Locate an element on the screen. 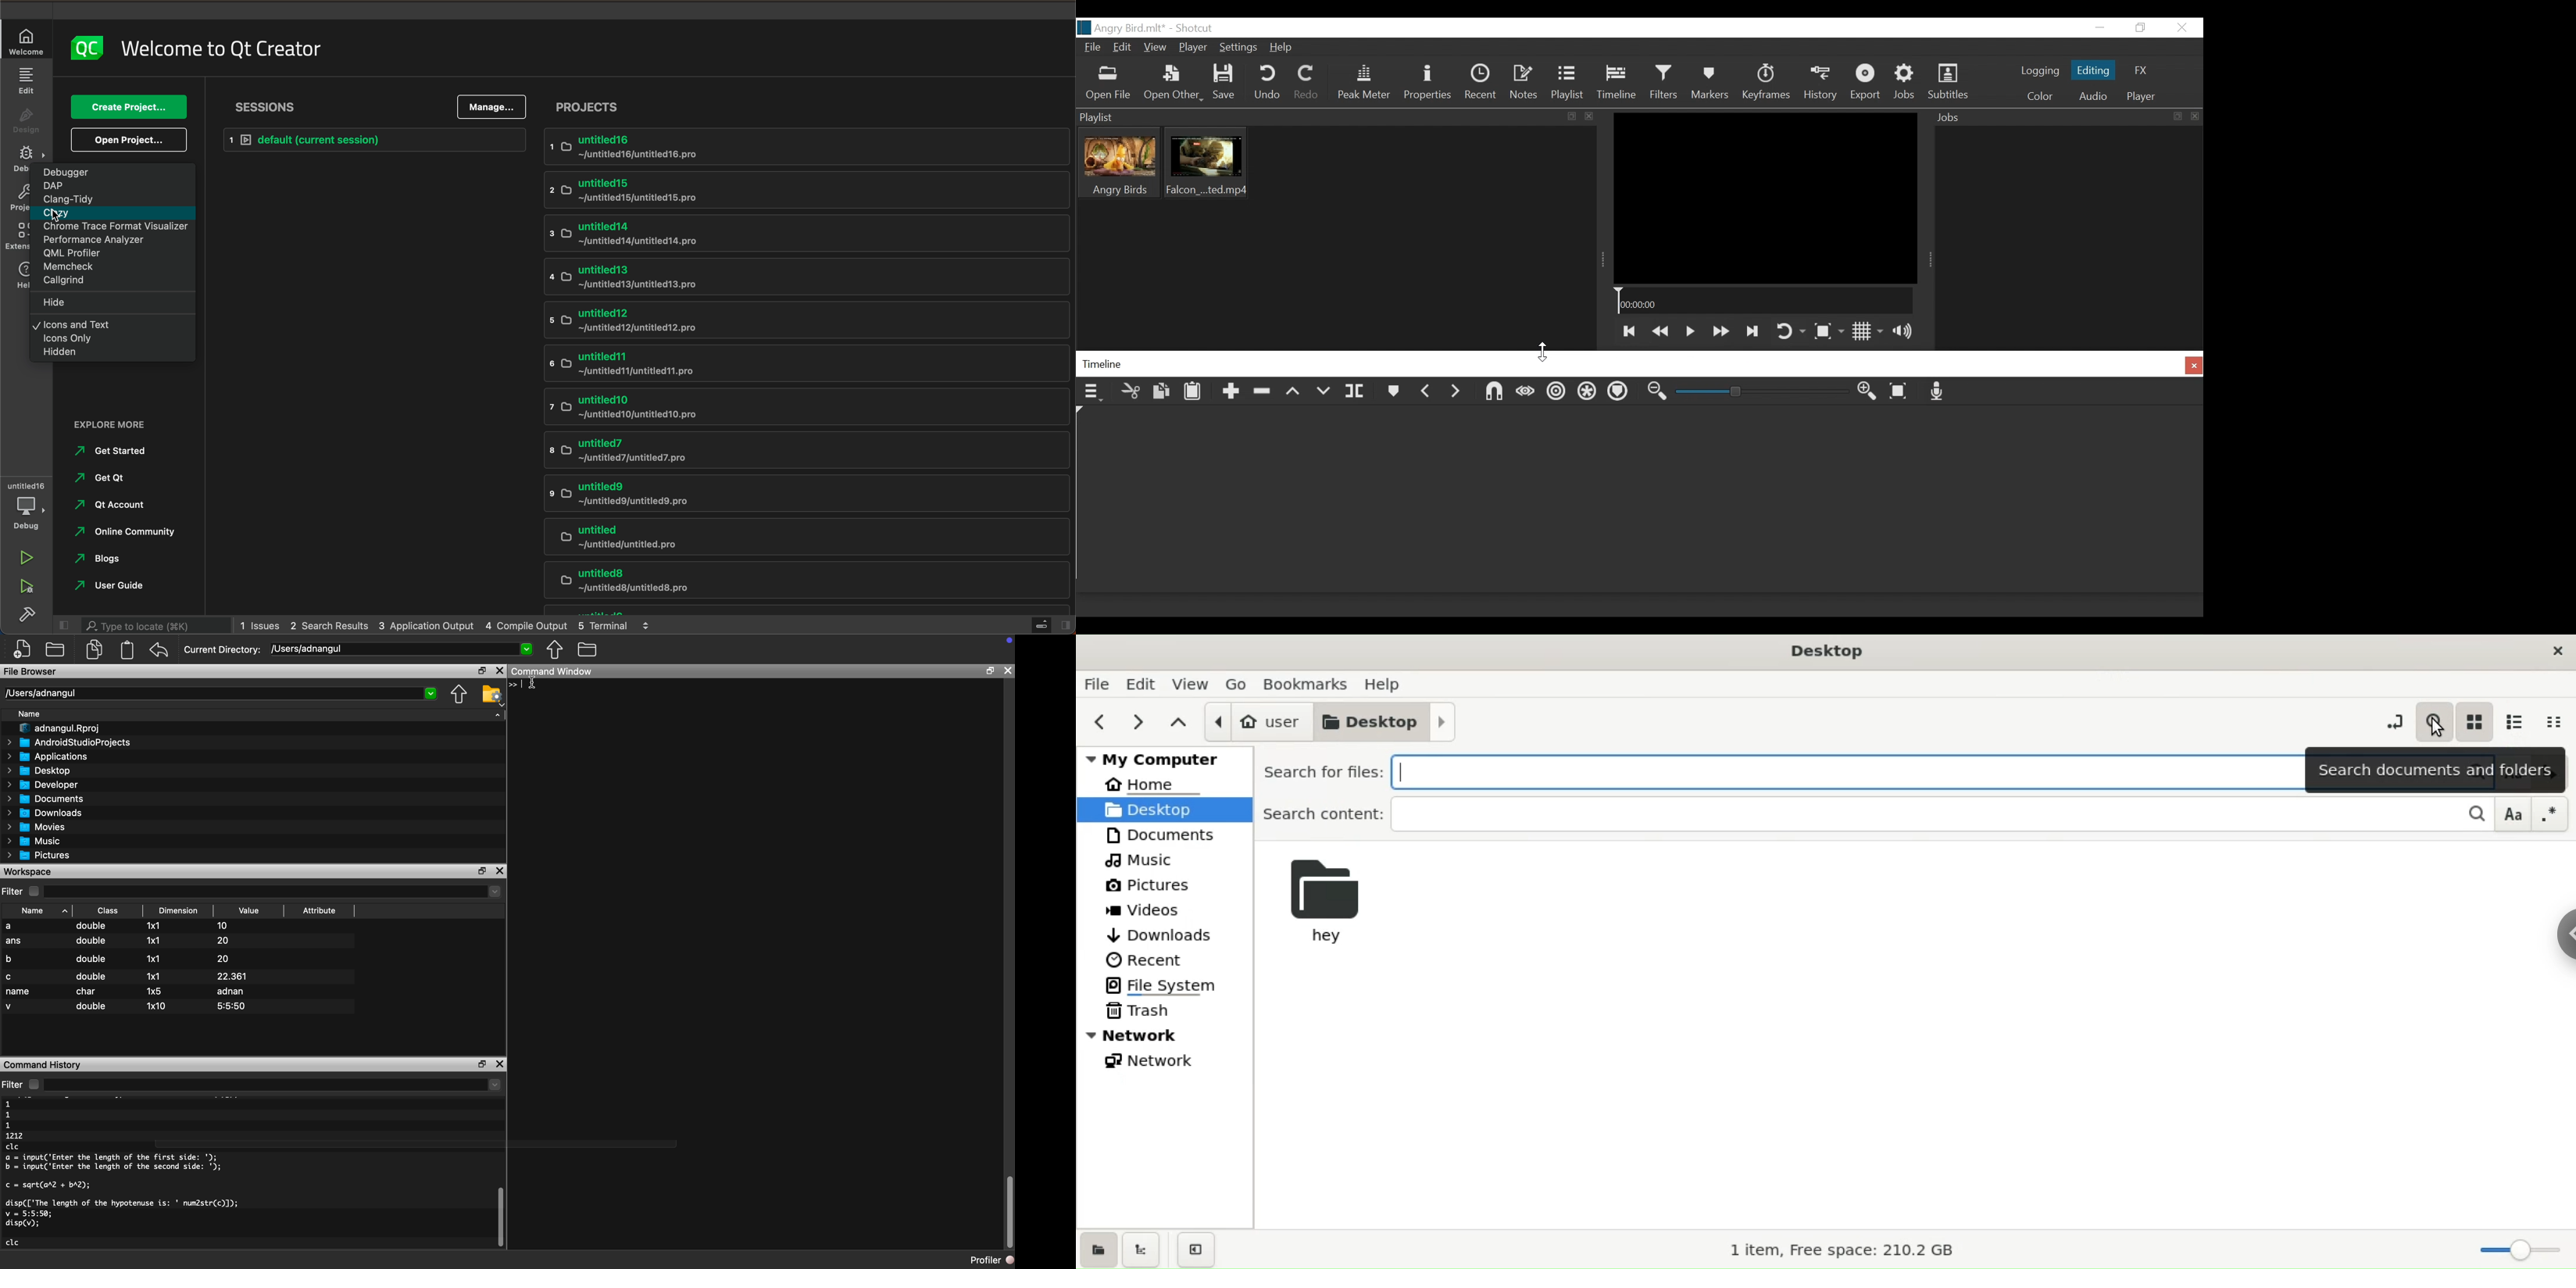 This screenshot has height=1288, width=2576. hey is located at coordinates (1329, 899).